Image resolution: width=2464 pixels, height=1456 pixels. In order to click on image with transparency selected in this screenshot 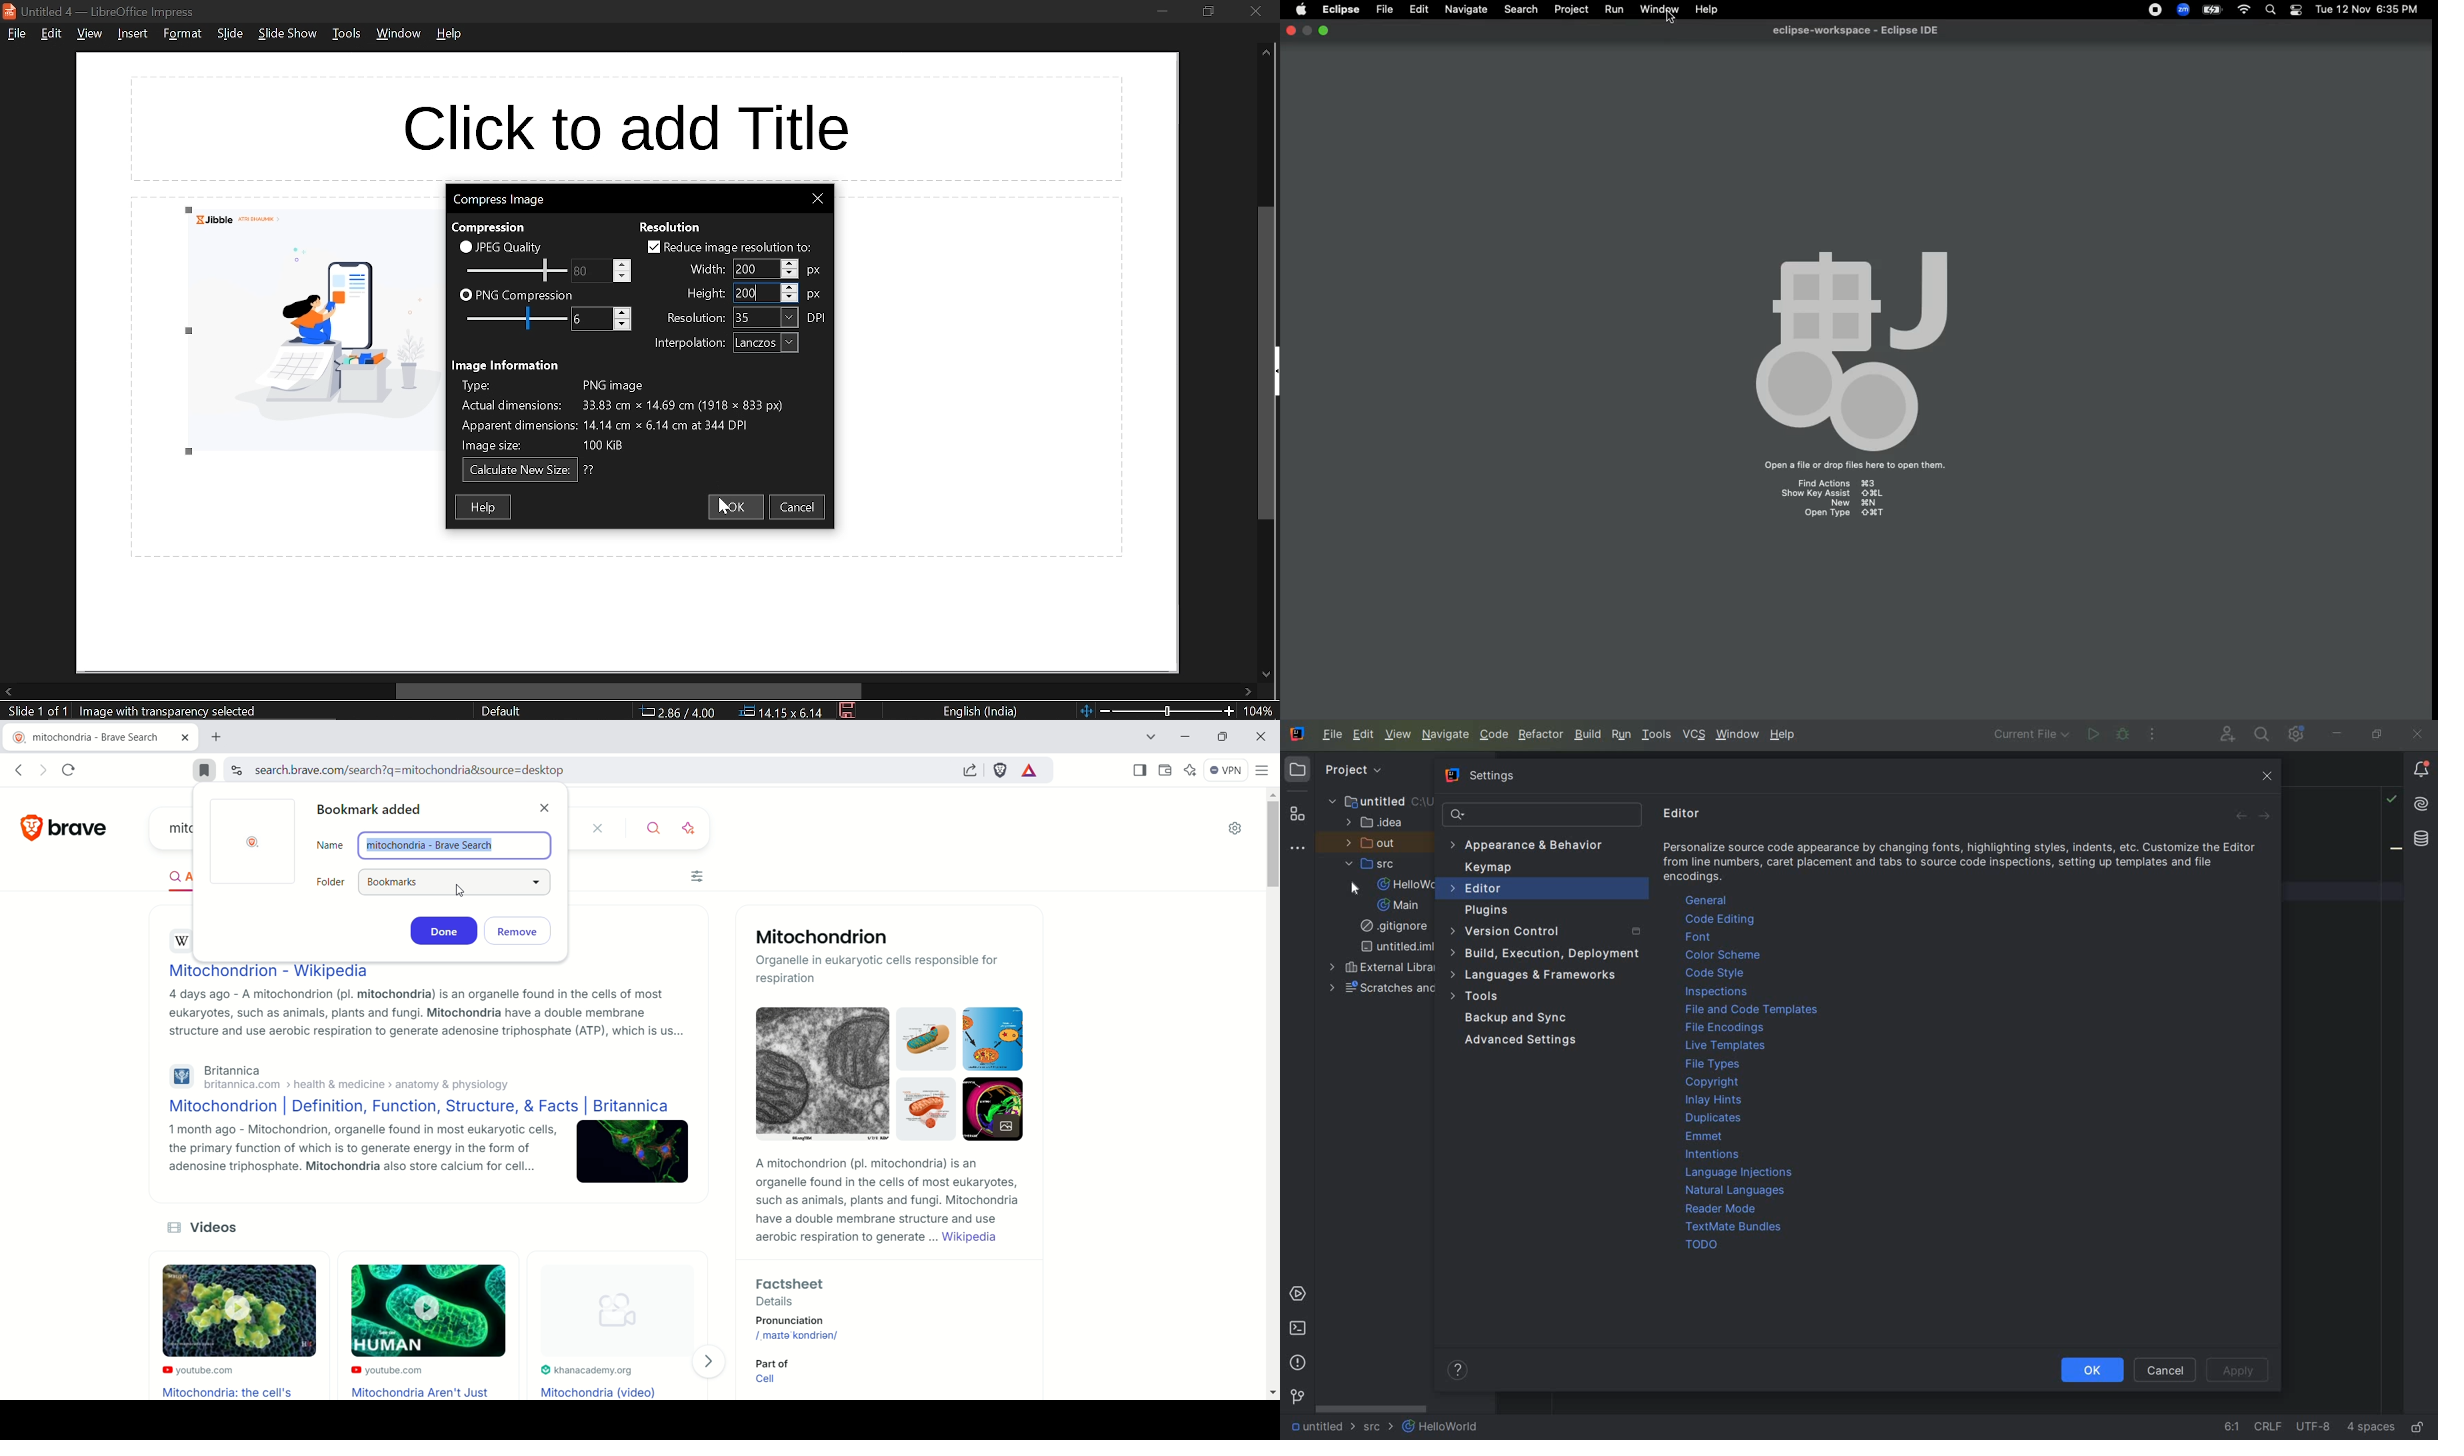, I will do `click(174, 711)`.